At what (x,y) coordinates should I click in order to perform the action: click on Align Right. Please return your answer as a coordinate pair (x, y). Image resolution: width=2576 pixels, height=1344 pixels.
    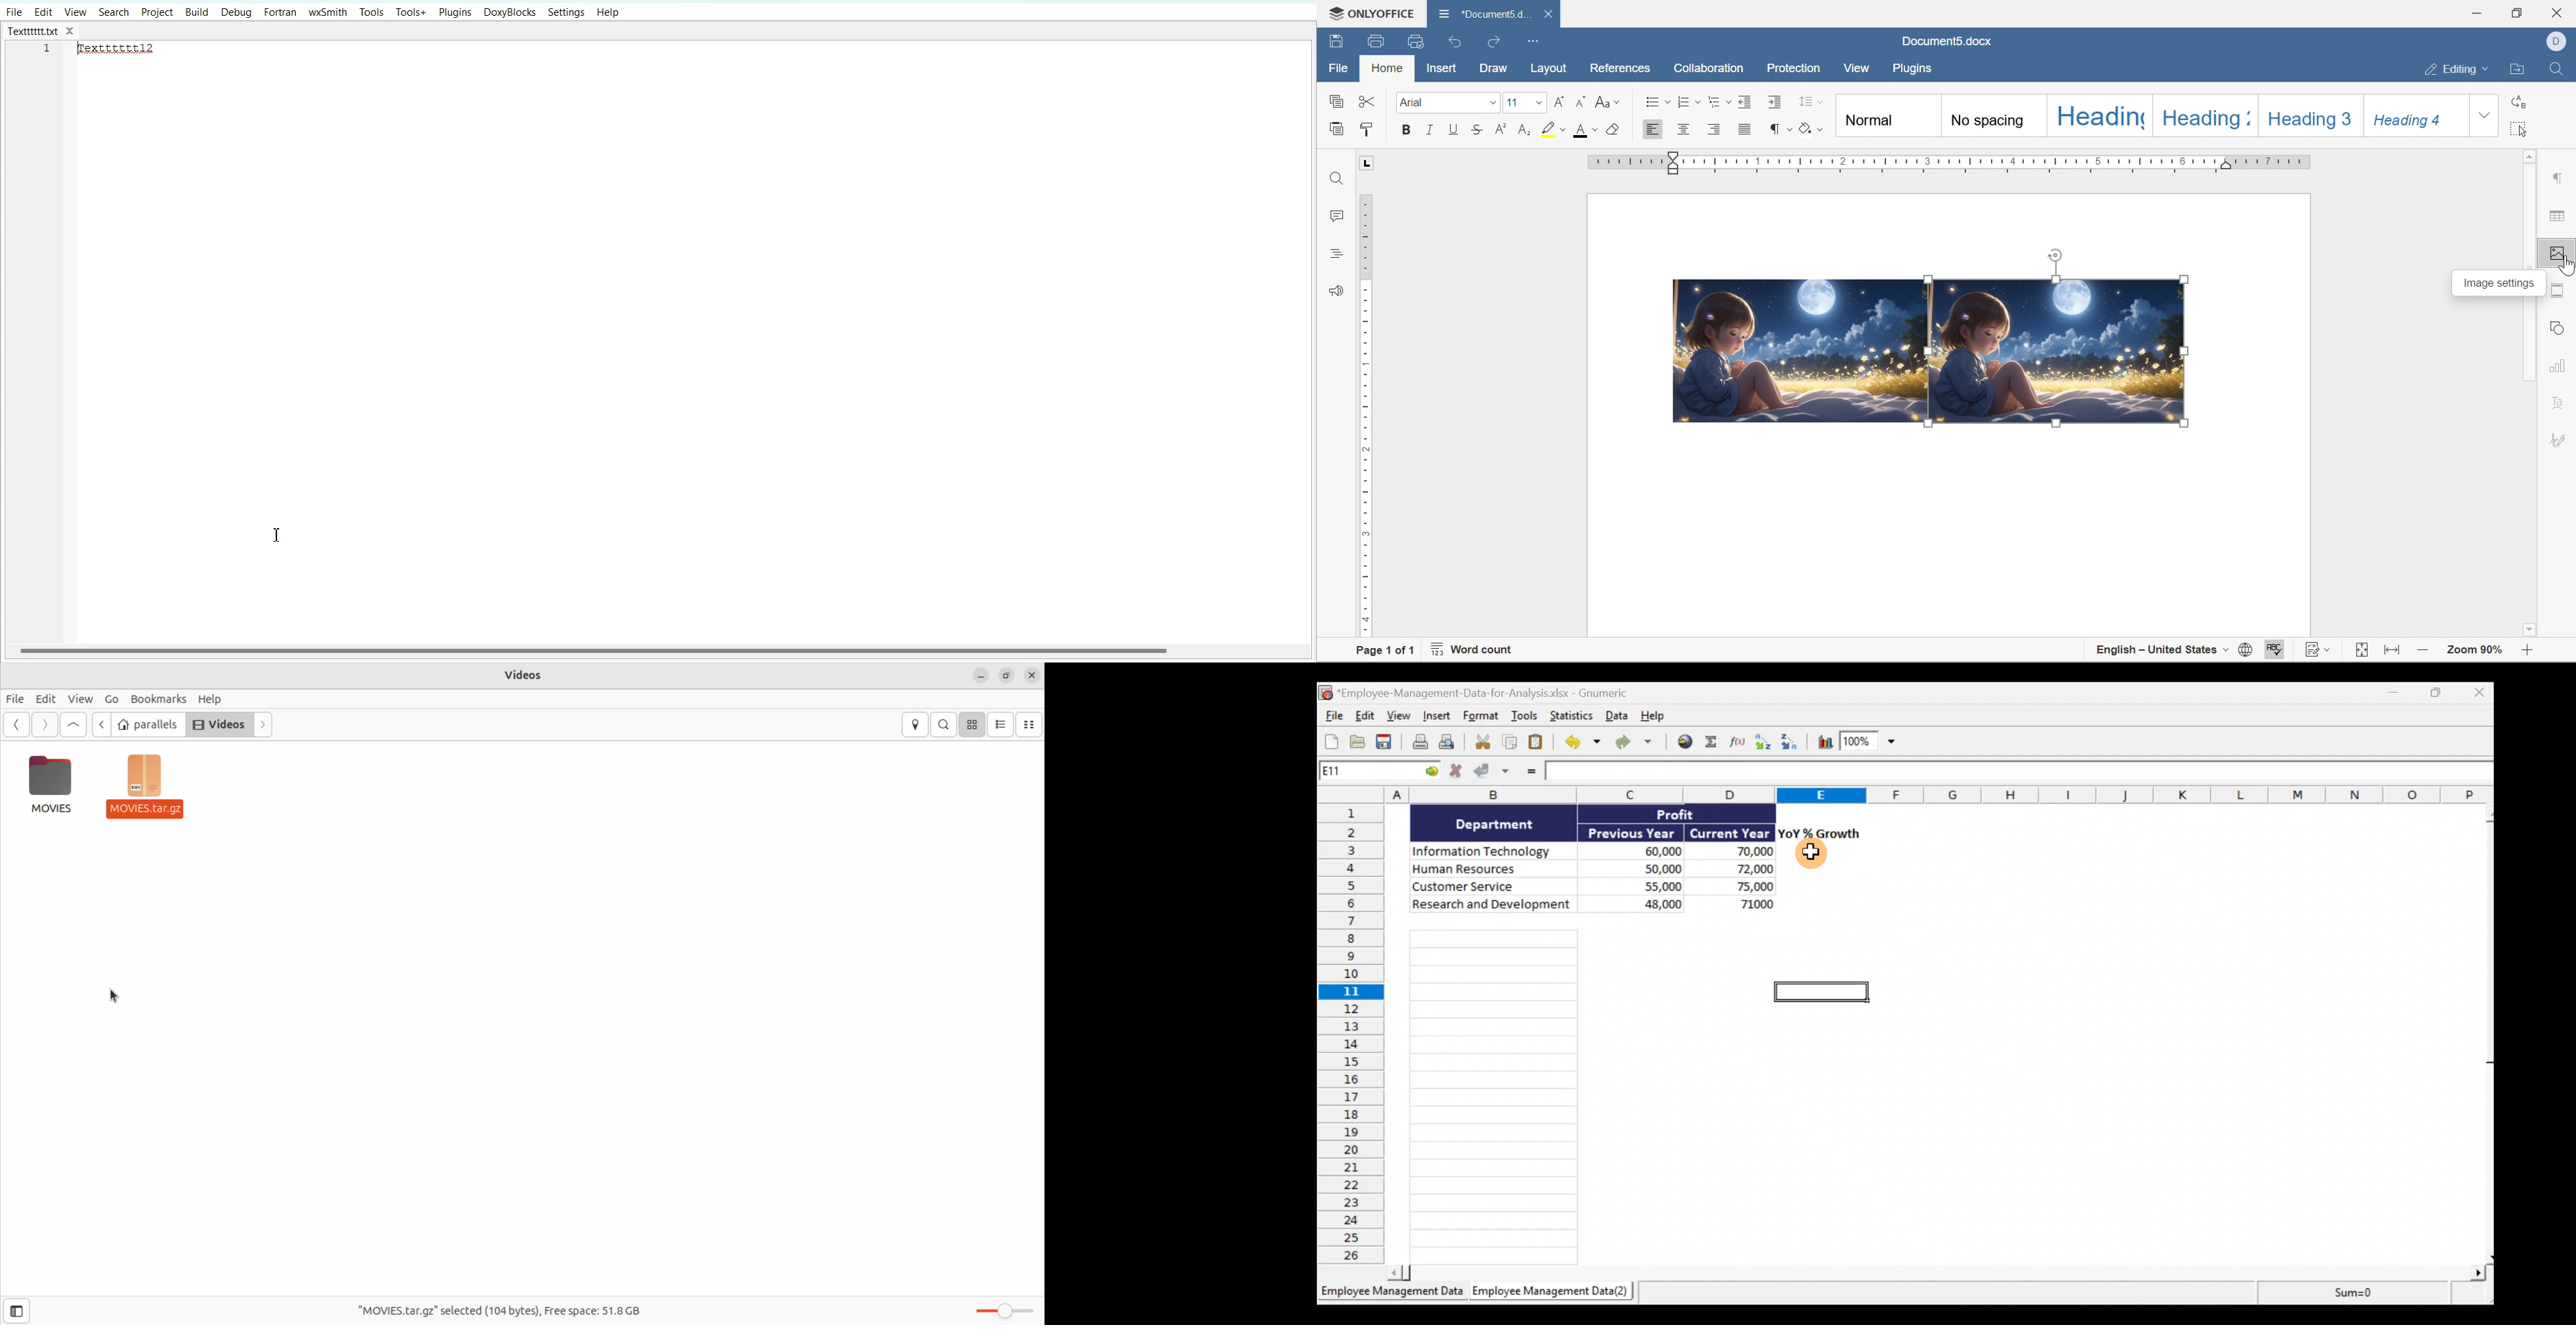
    Looking at the image, I should click on (1718, 129).